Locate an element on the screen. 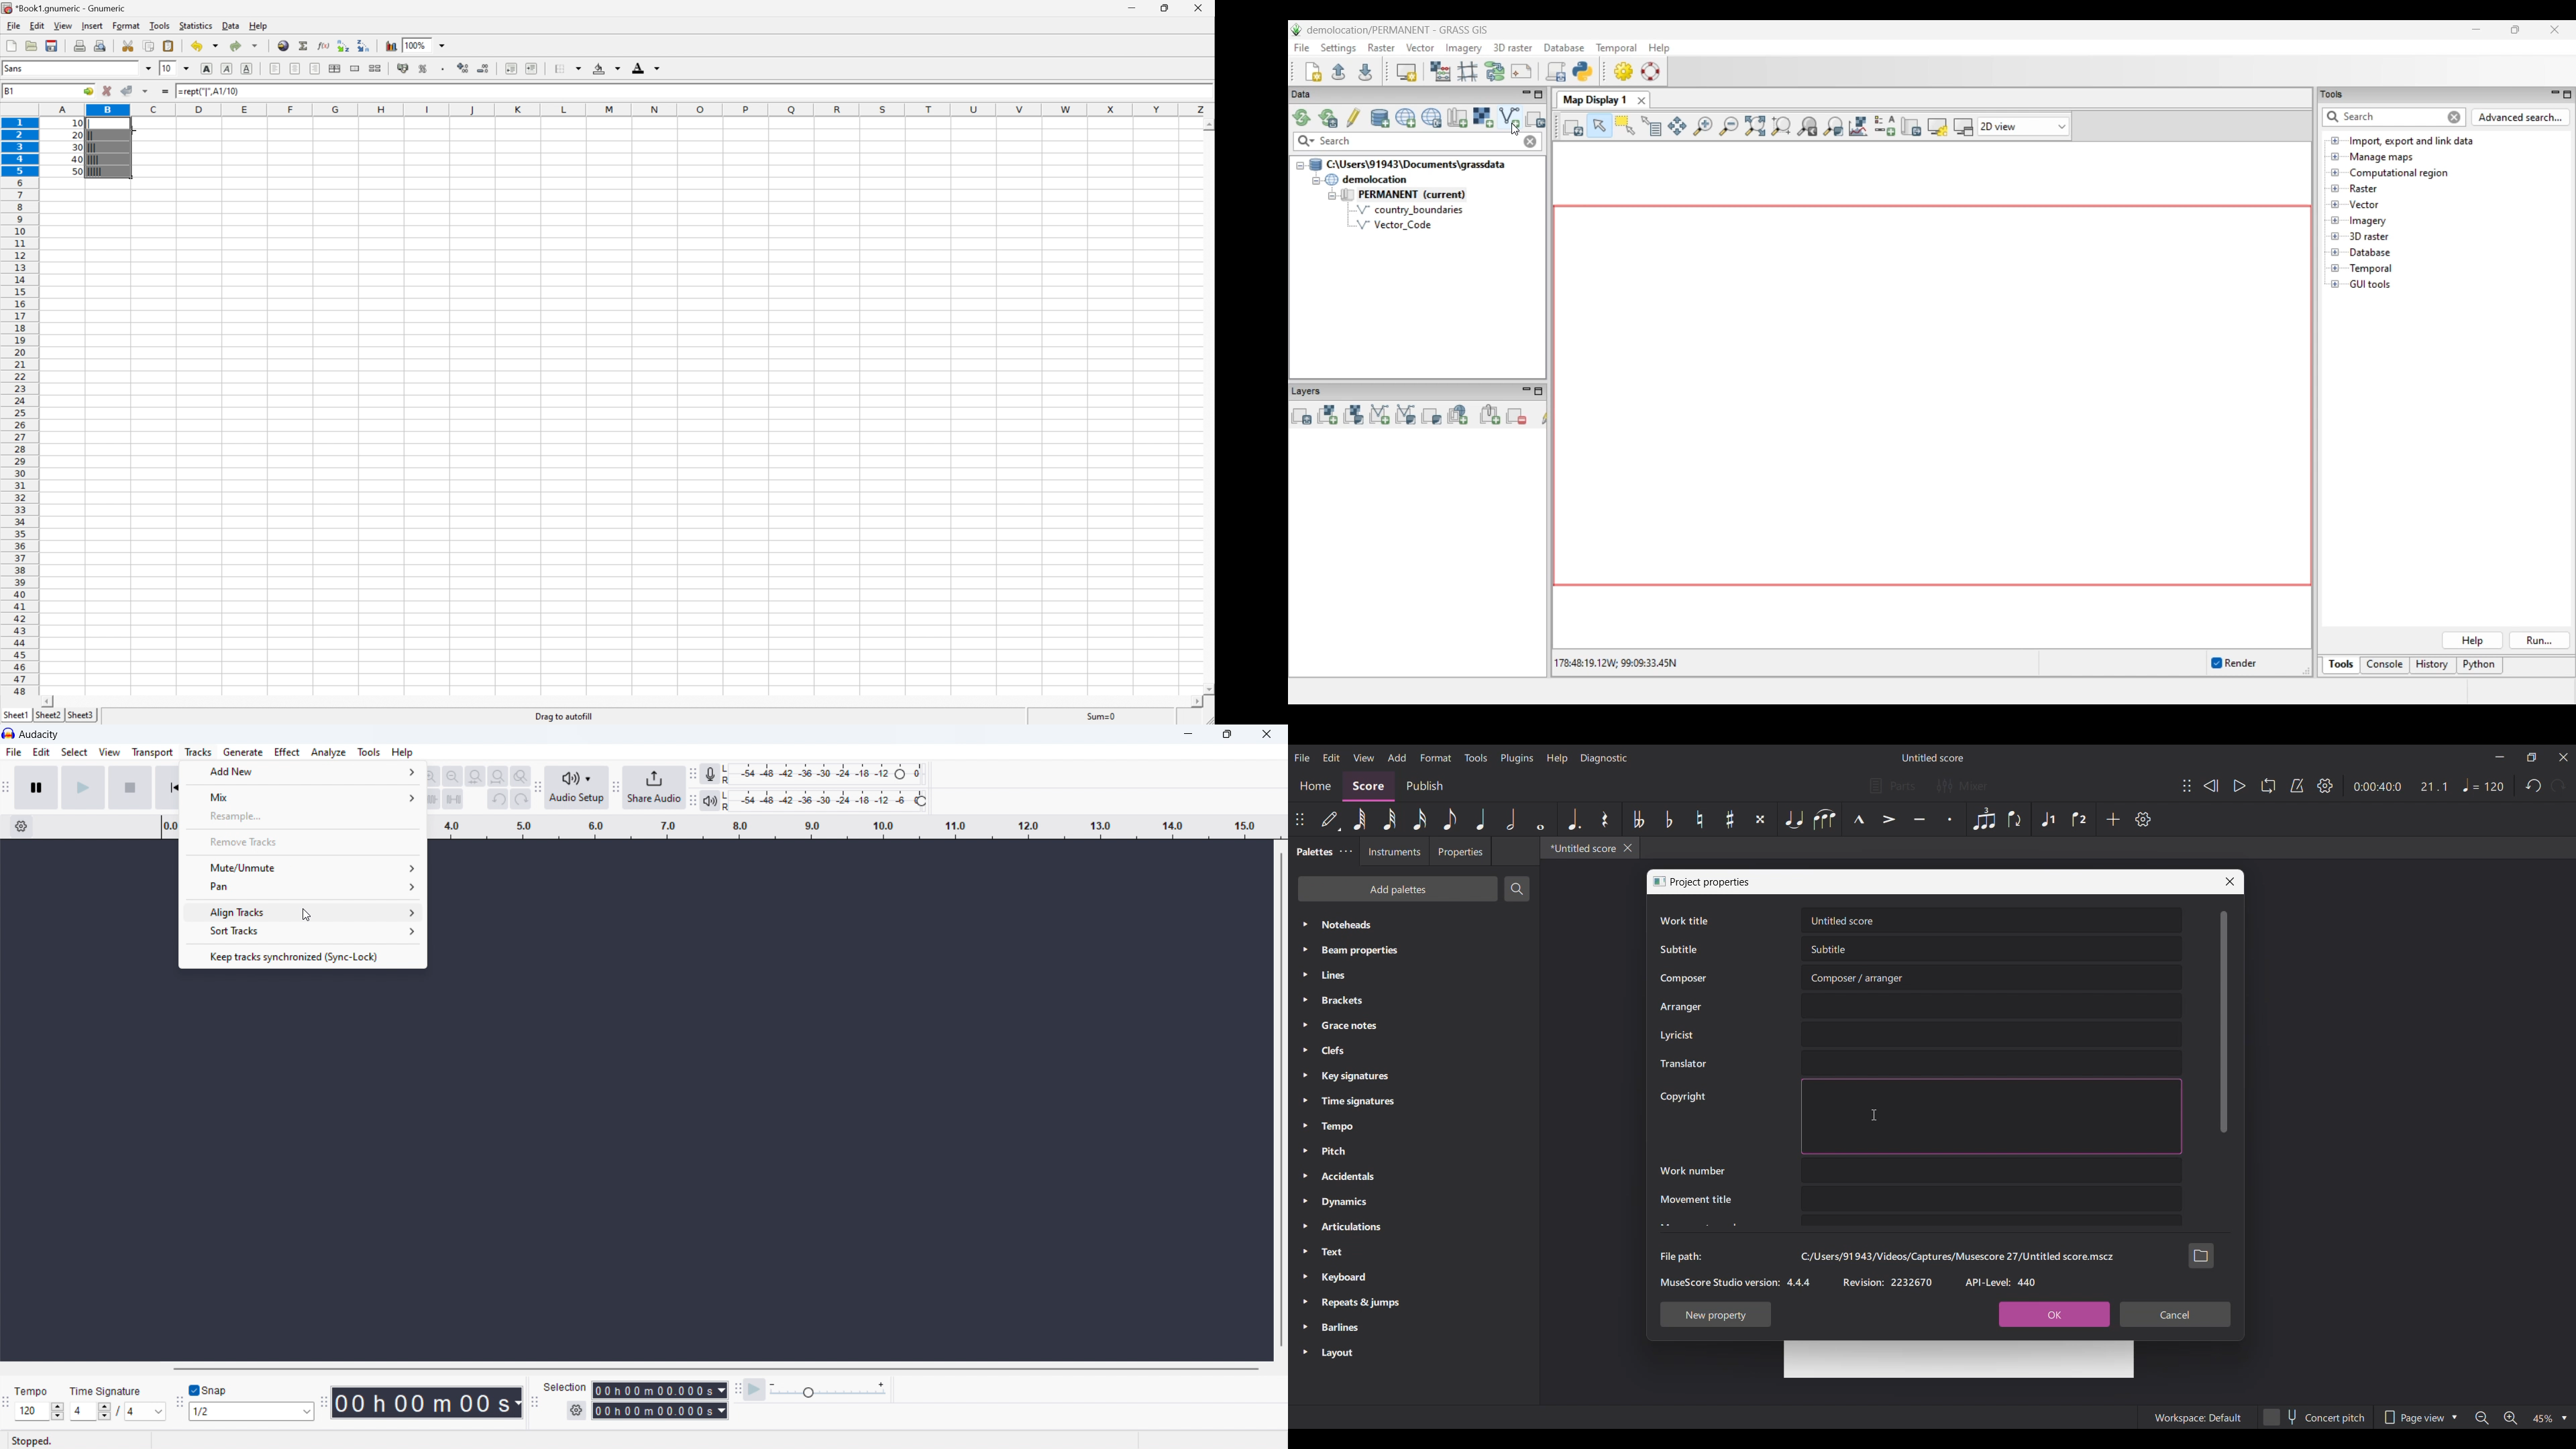 This screenshot has width=2576, height=1456. select is located at coordinates (74, 751).